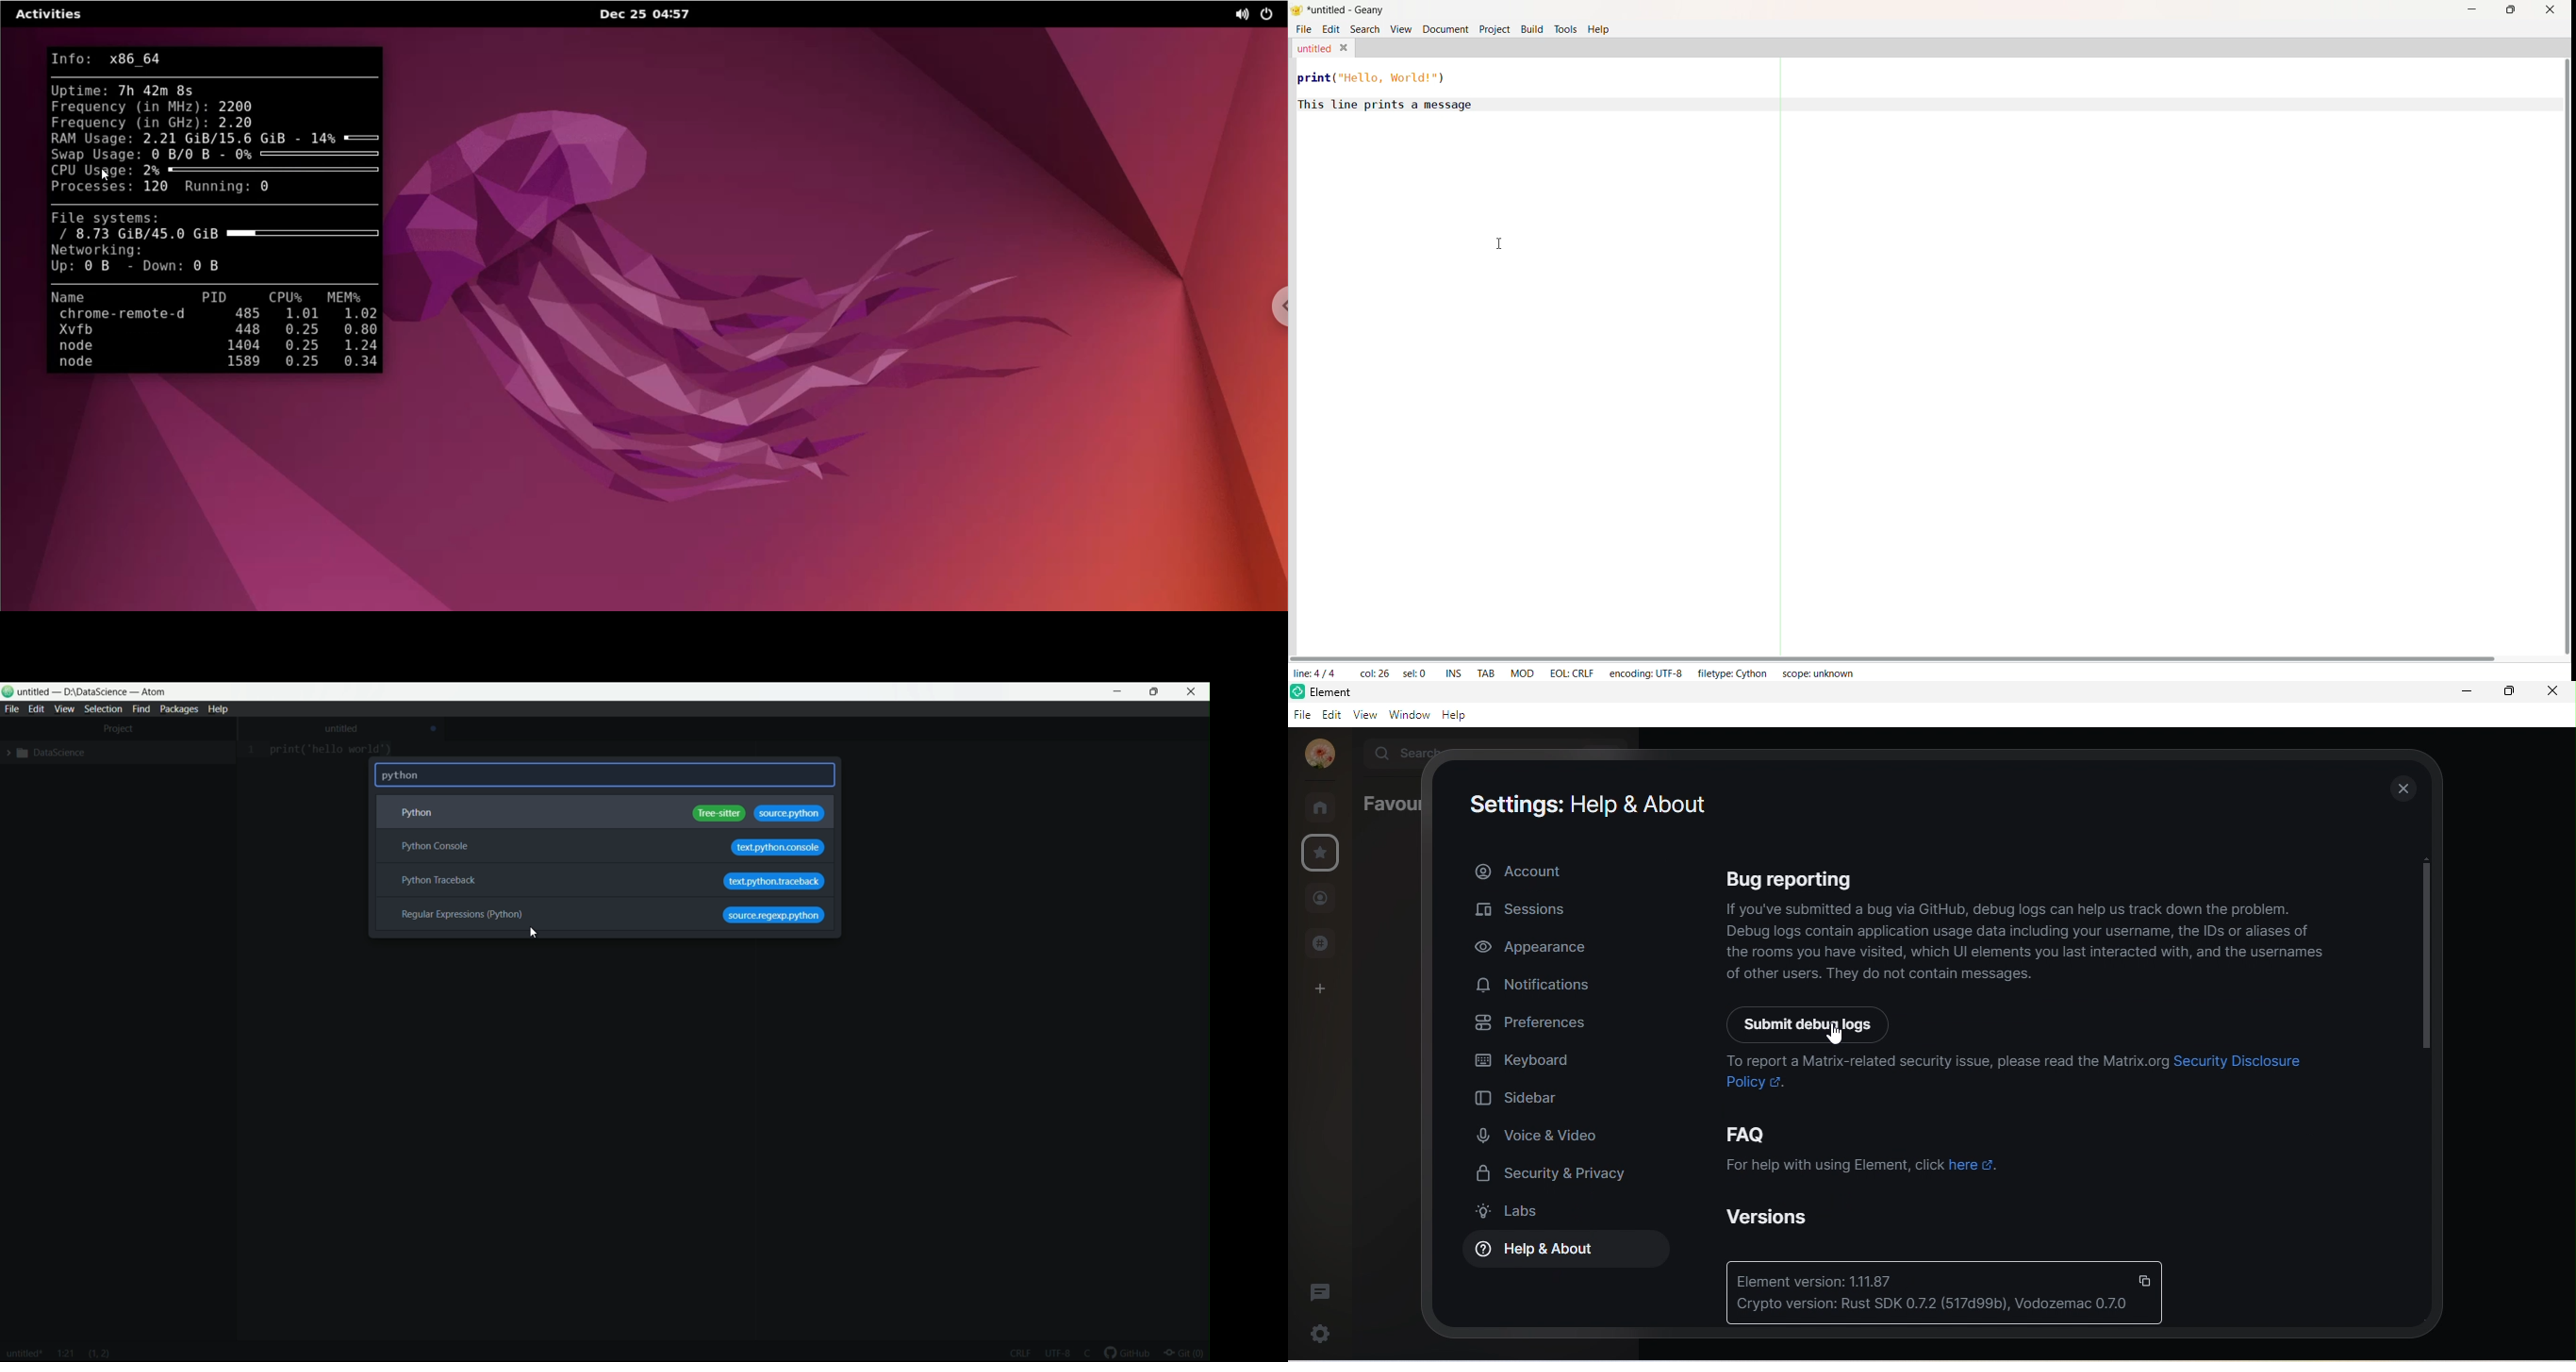  I want to click on Element version: 1.11.87, so click(1822, 1281).